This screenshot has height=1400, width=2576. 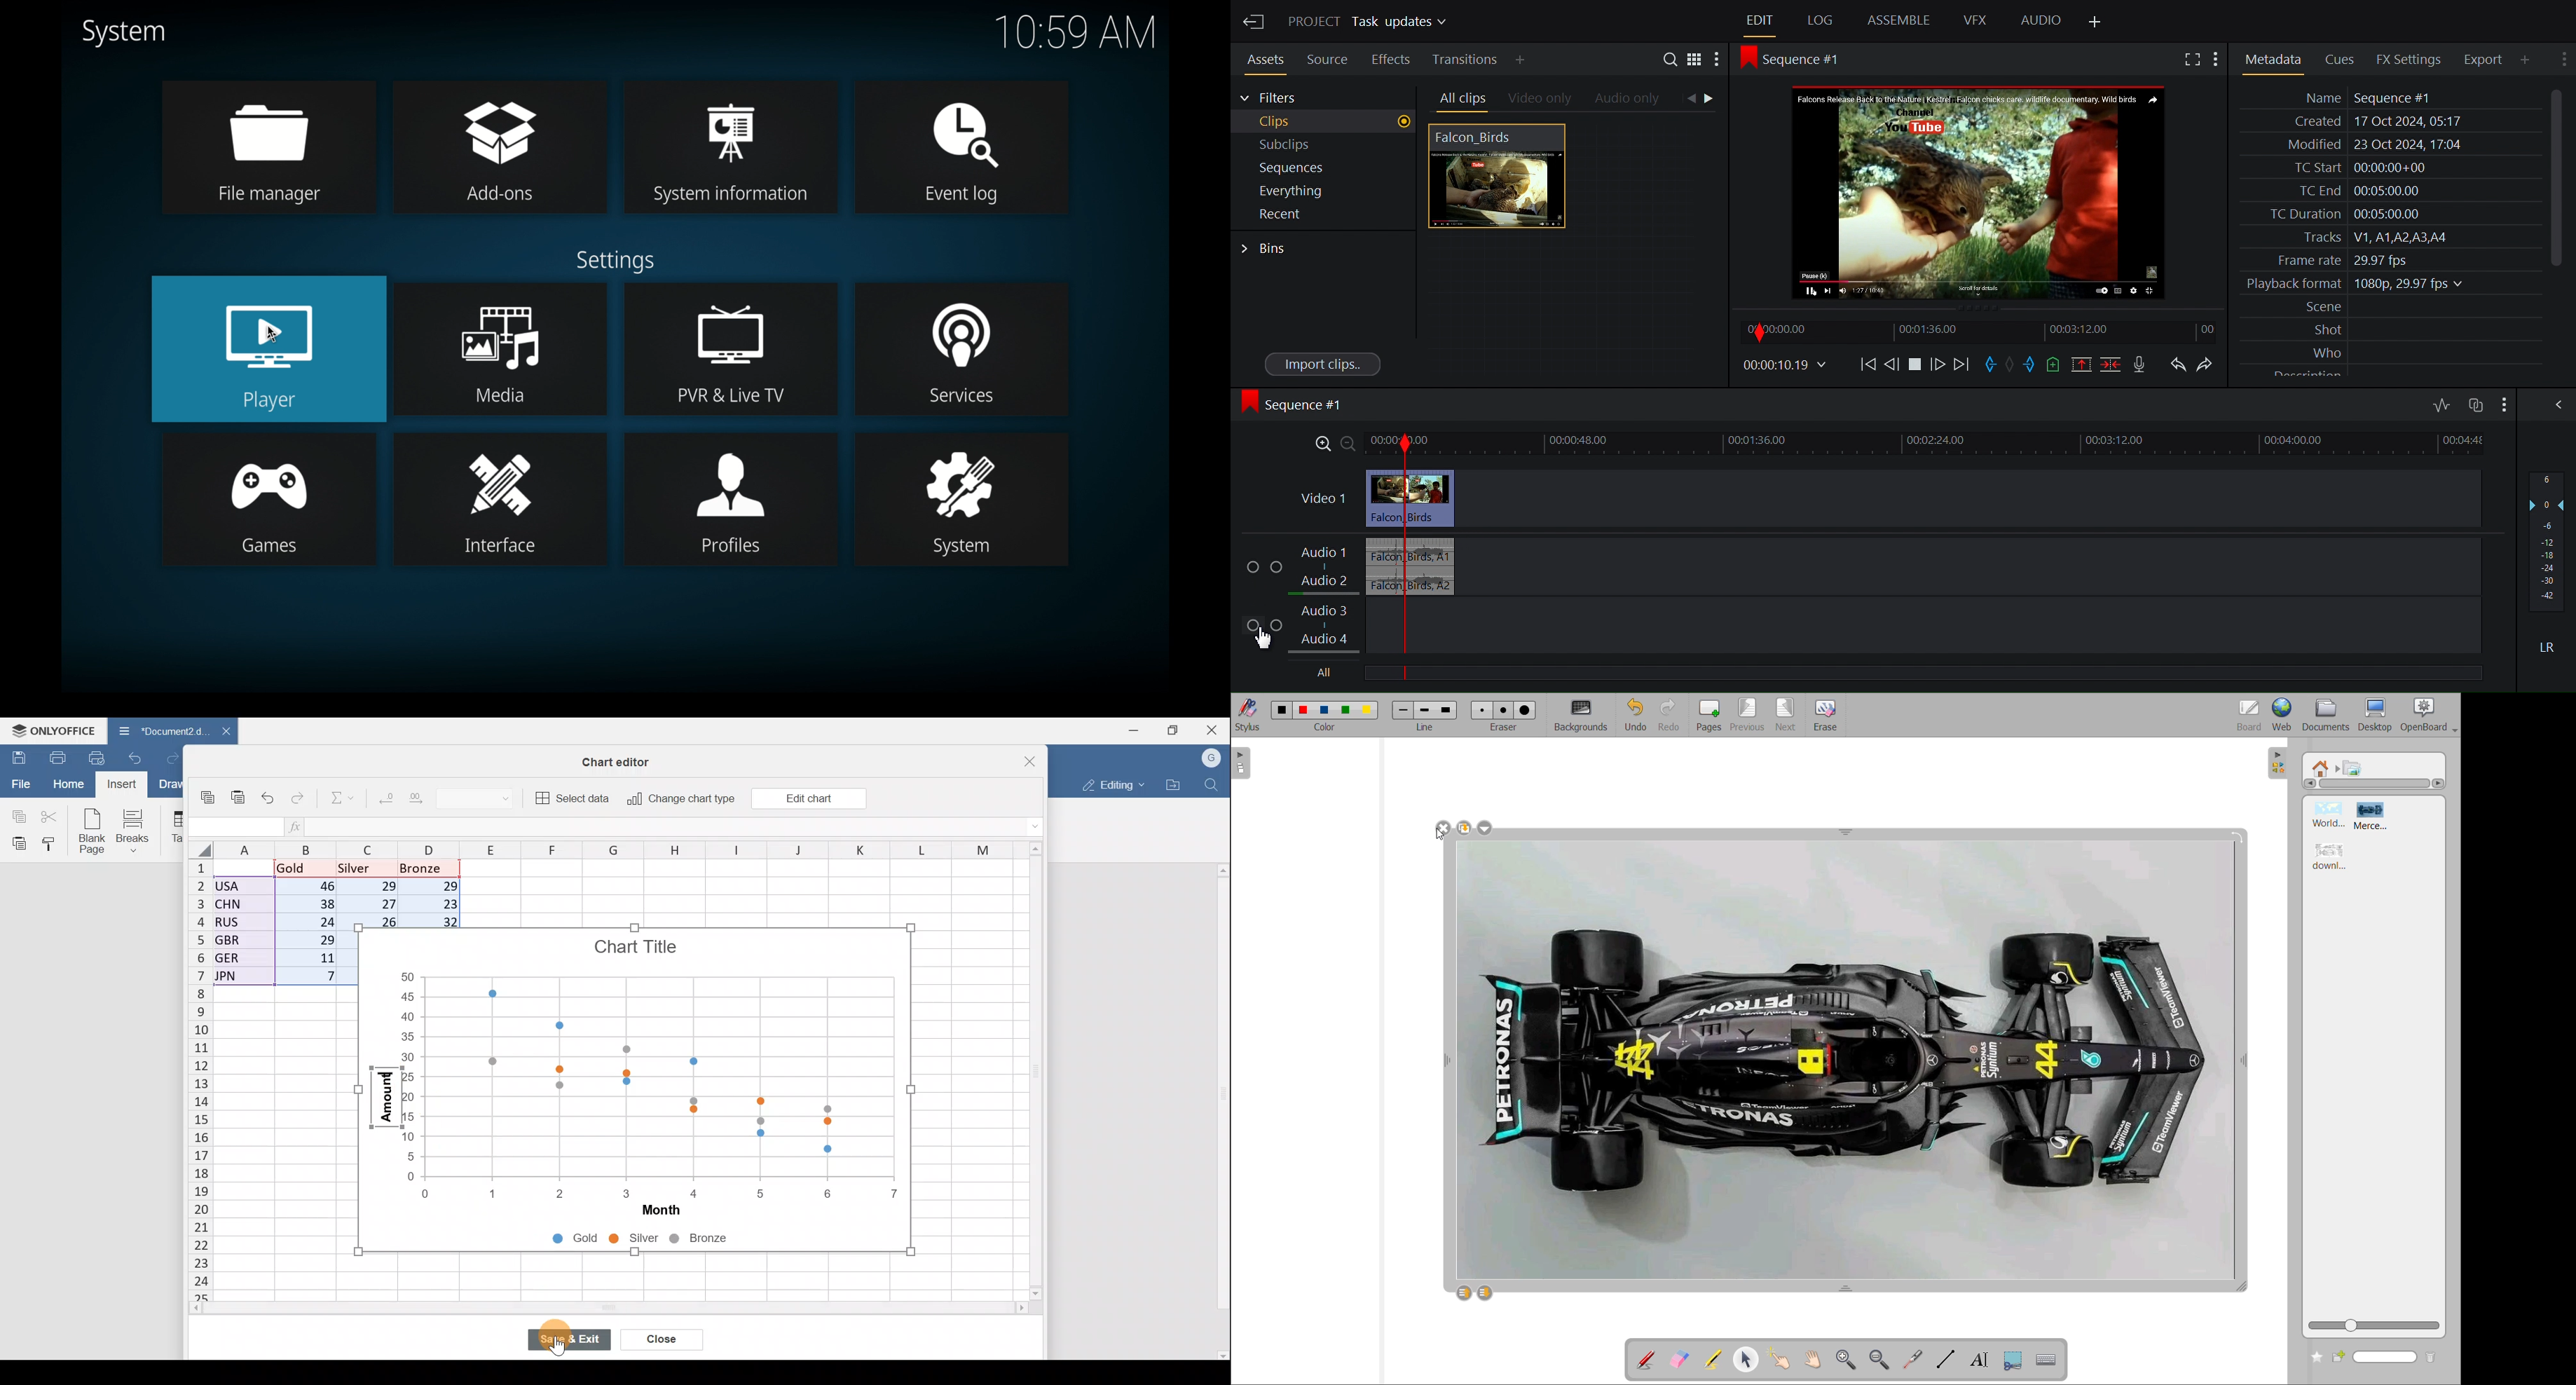 I want to click on Formula bar, so click(x=669, y=828).